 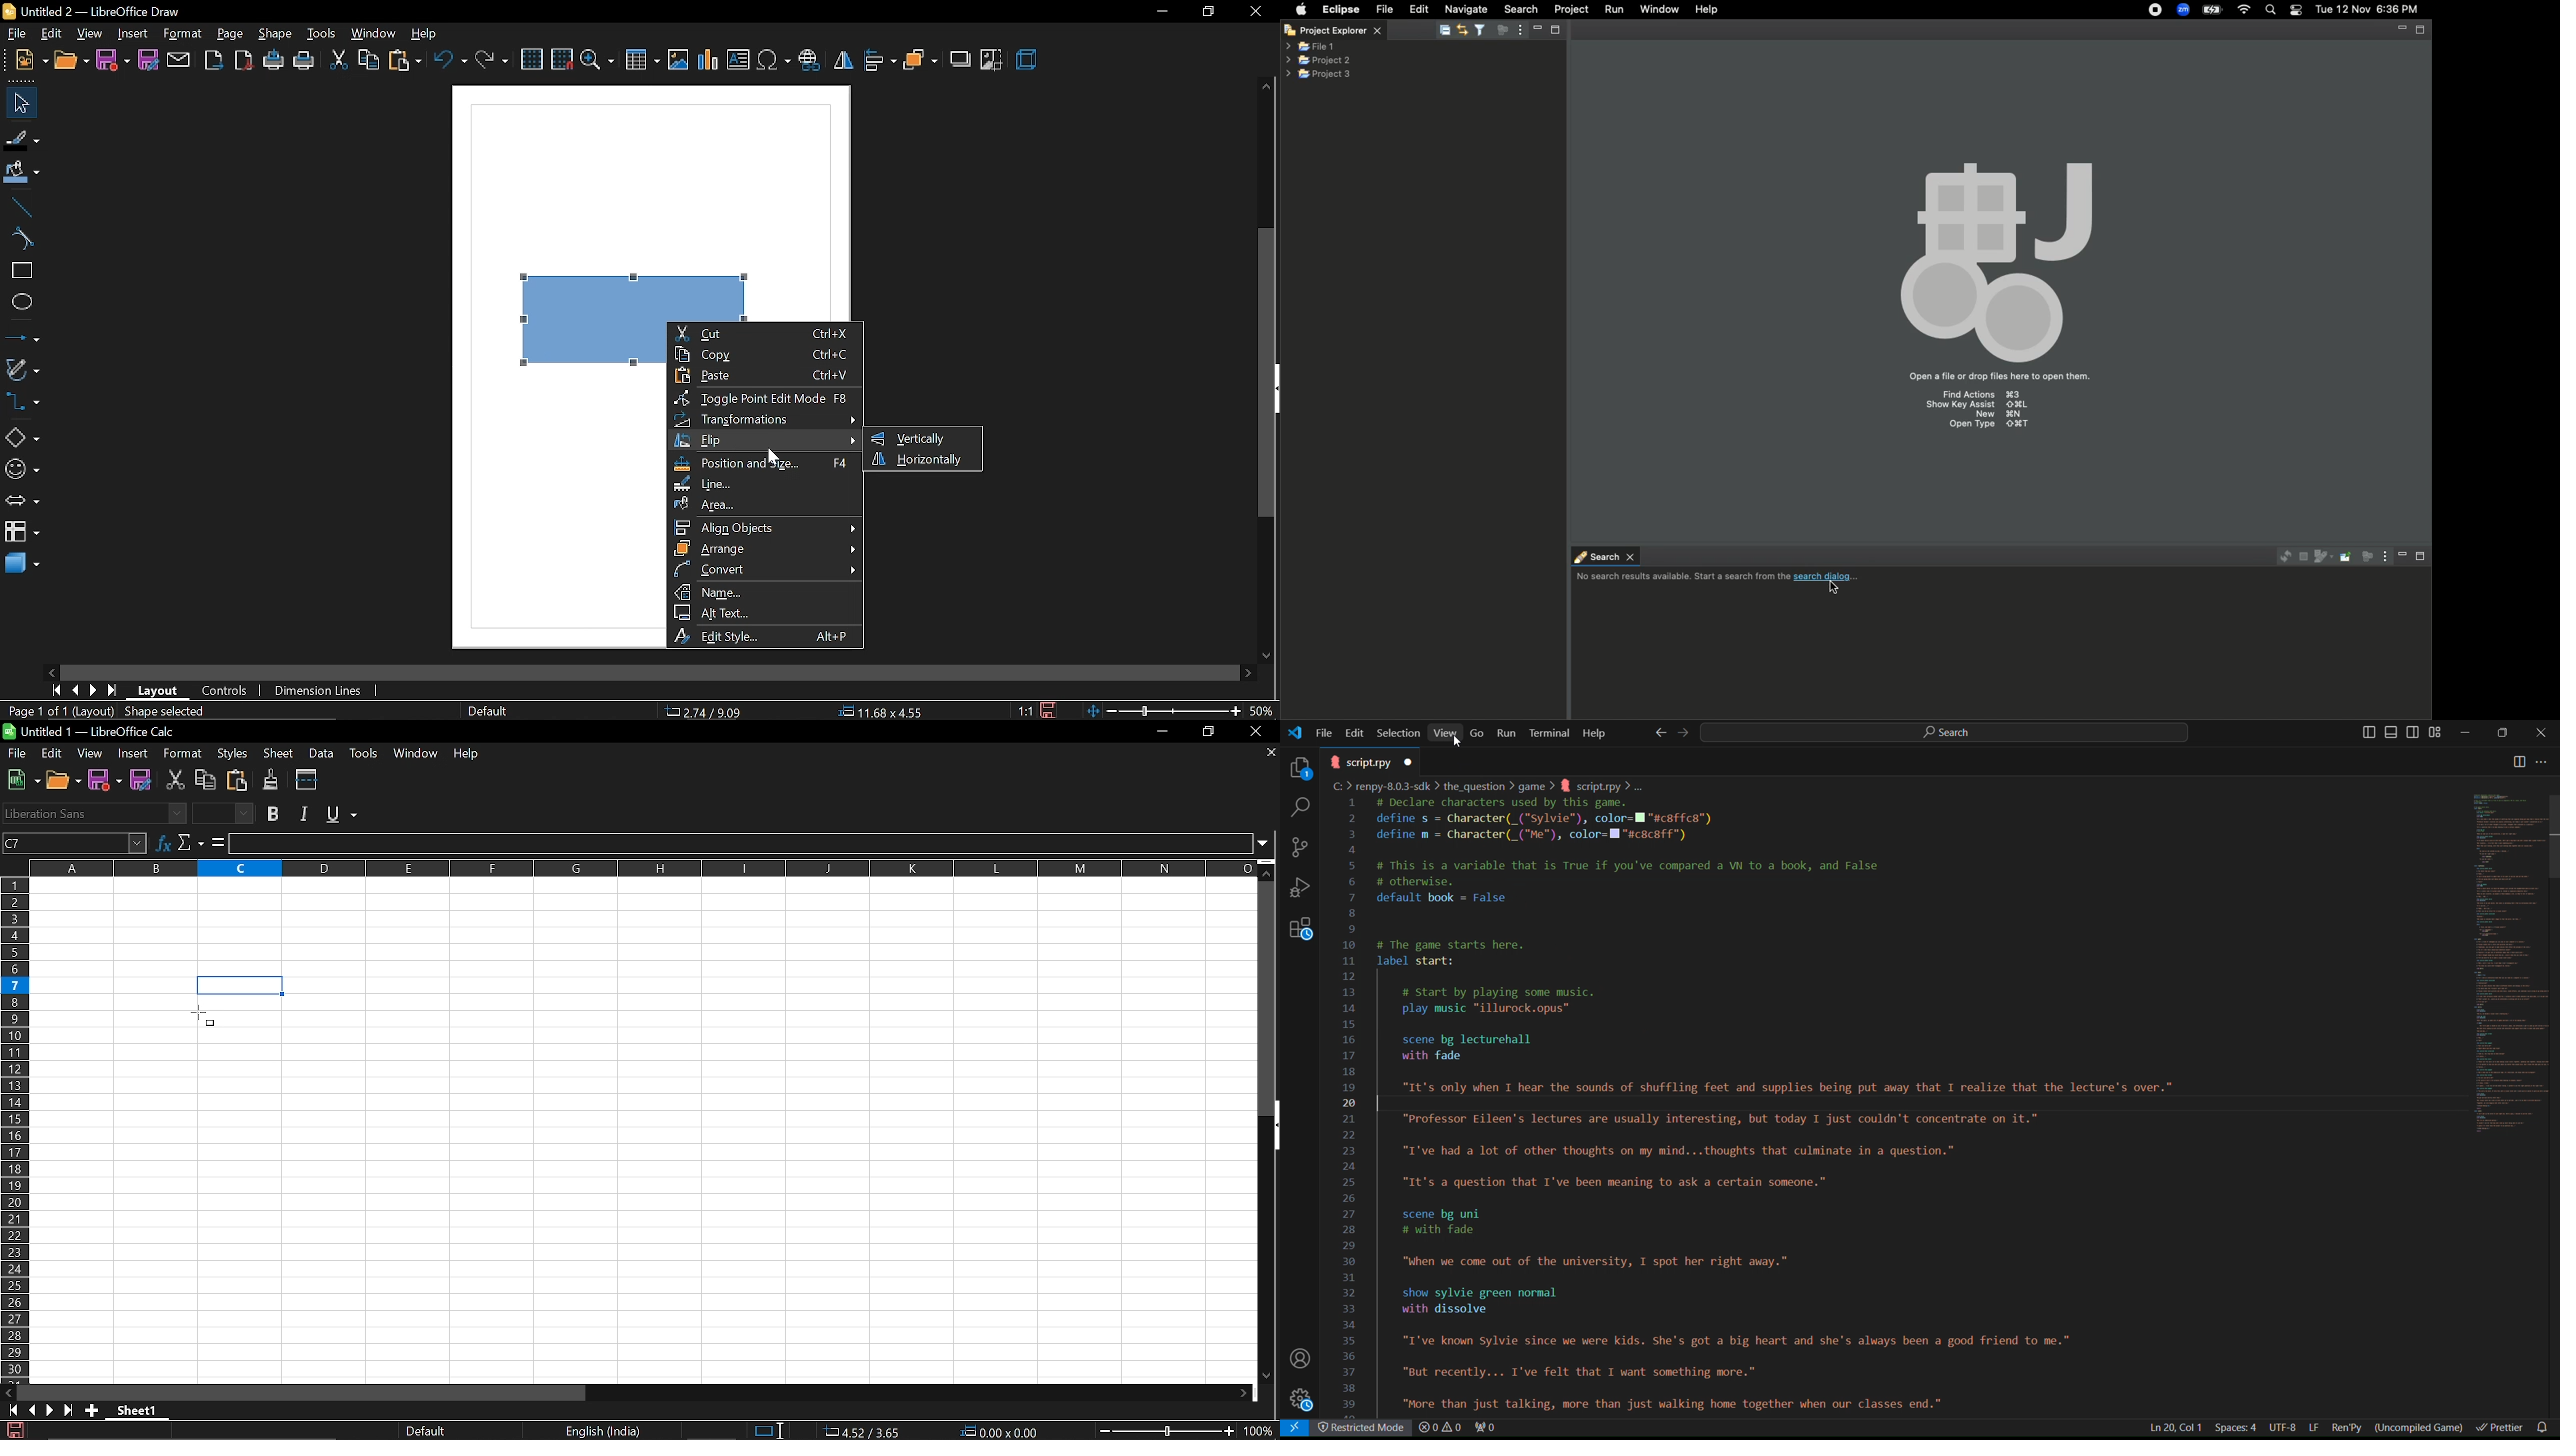 What do you see at coordinates (2366, 556) in the screenshot?
I see `Focus on active tasks` at bounding box center [2366, 556].